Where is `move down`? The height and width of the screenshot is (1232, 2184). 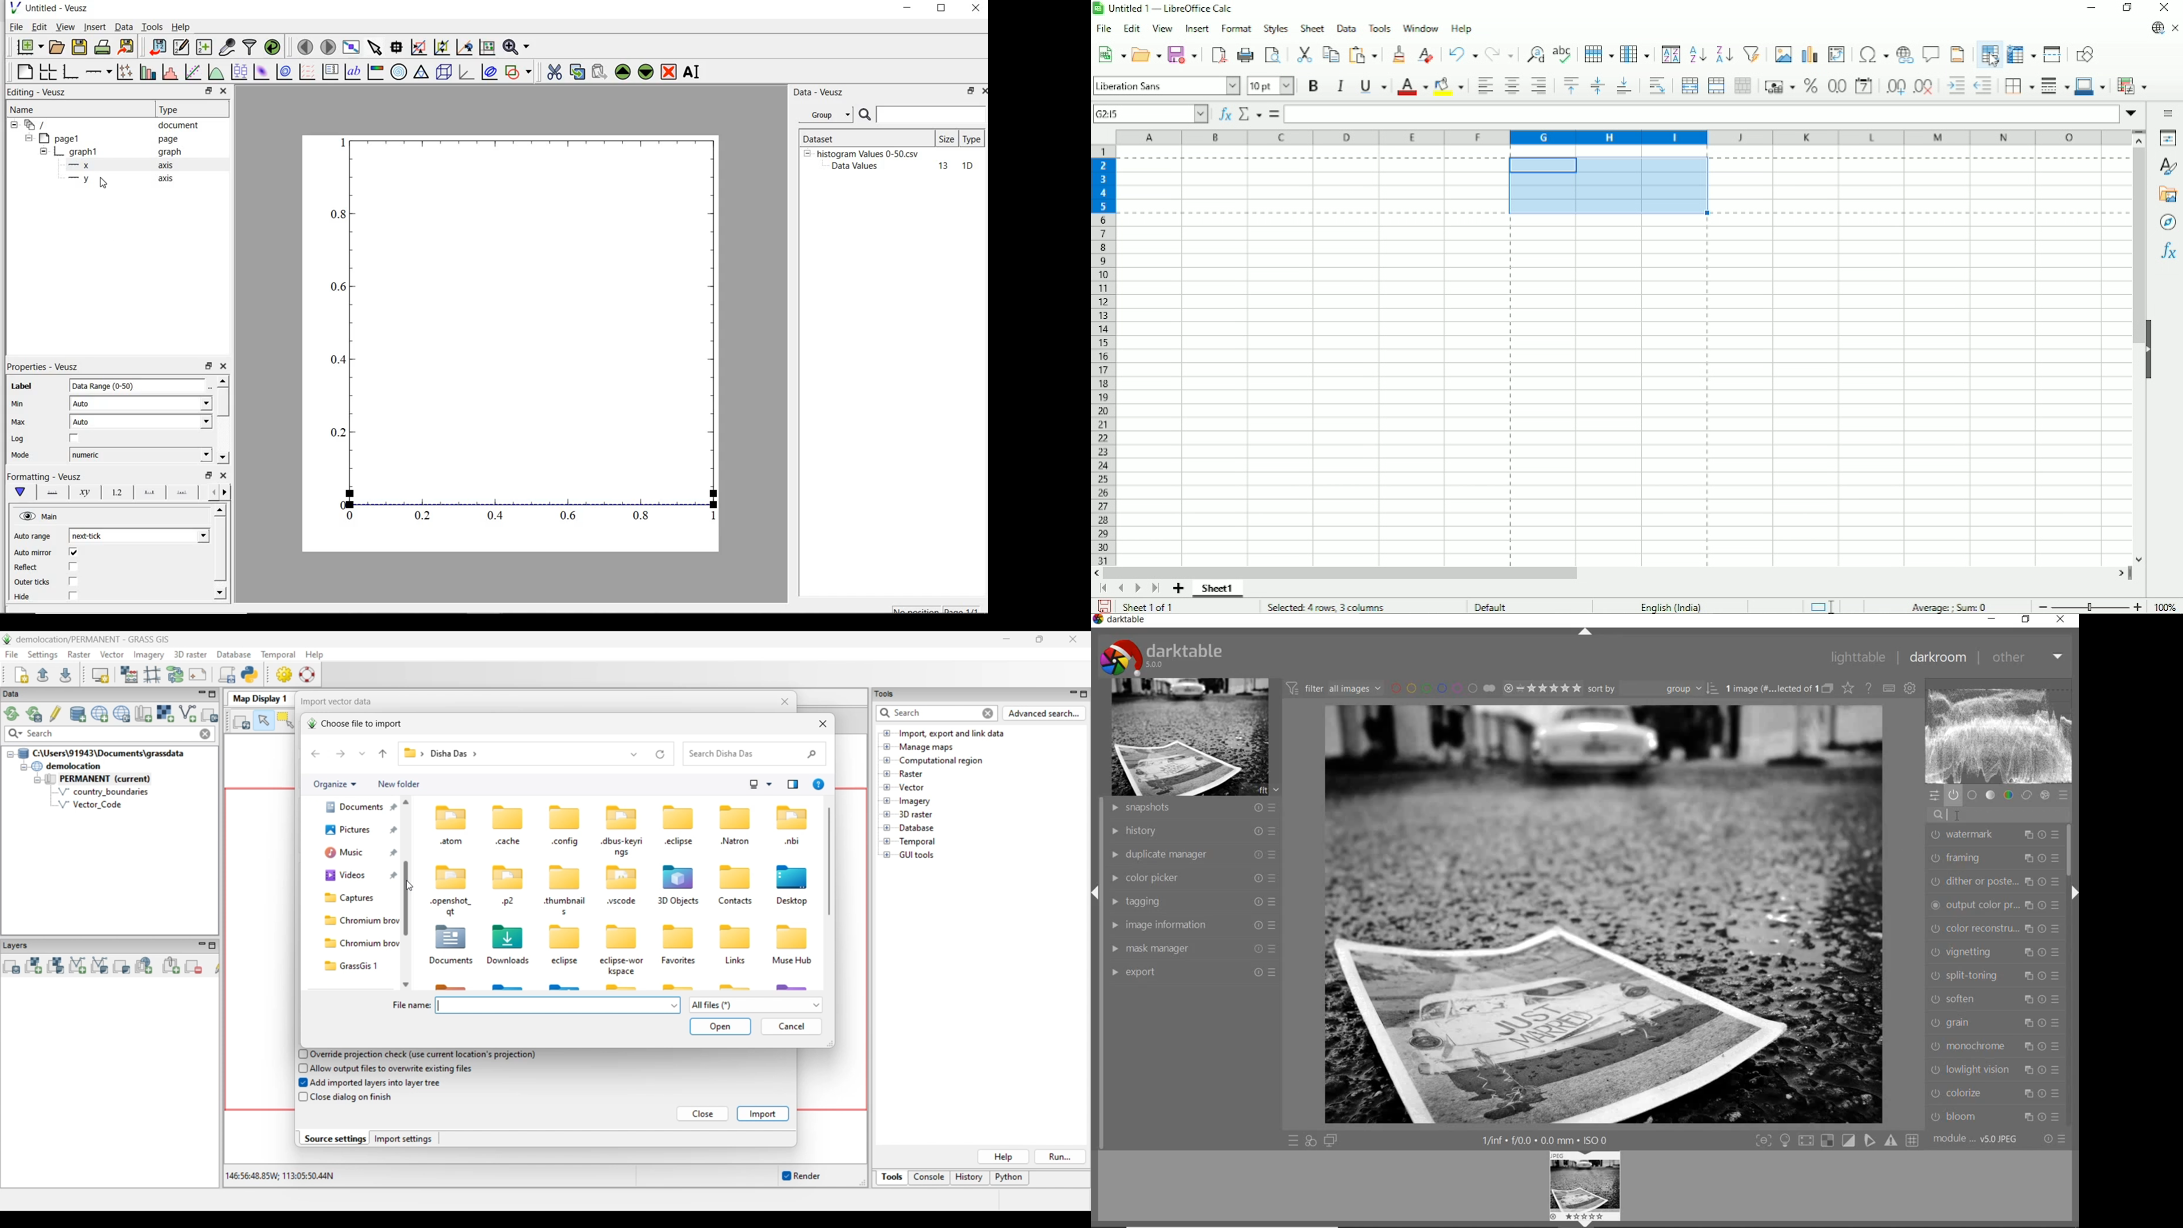
move down is located at coordinates (222, 458).